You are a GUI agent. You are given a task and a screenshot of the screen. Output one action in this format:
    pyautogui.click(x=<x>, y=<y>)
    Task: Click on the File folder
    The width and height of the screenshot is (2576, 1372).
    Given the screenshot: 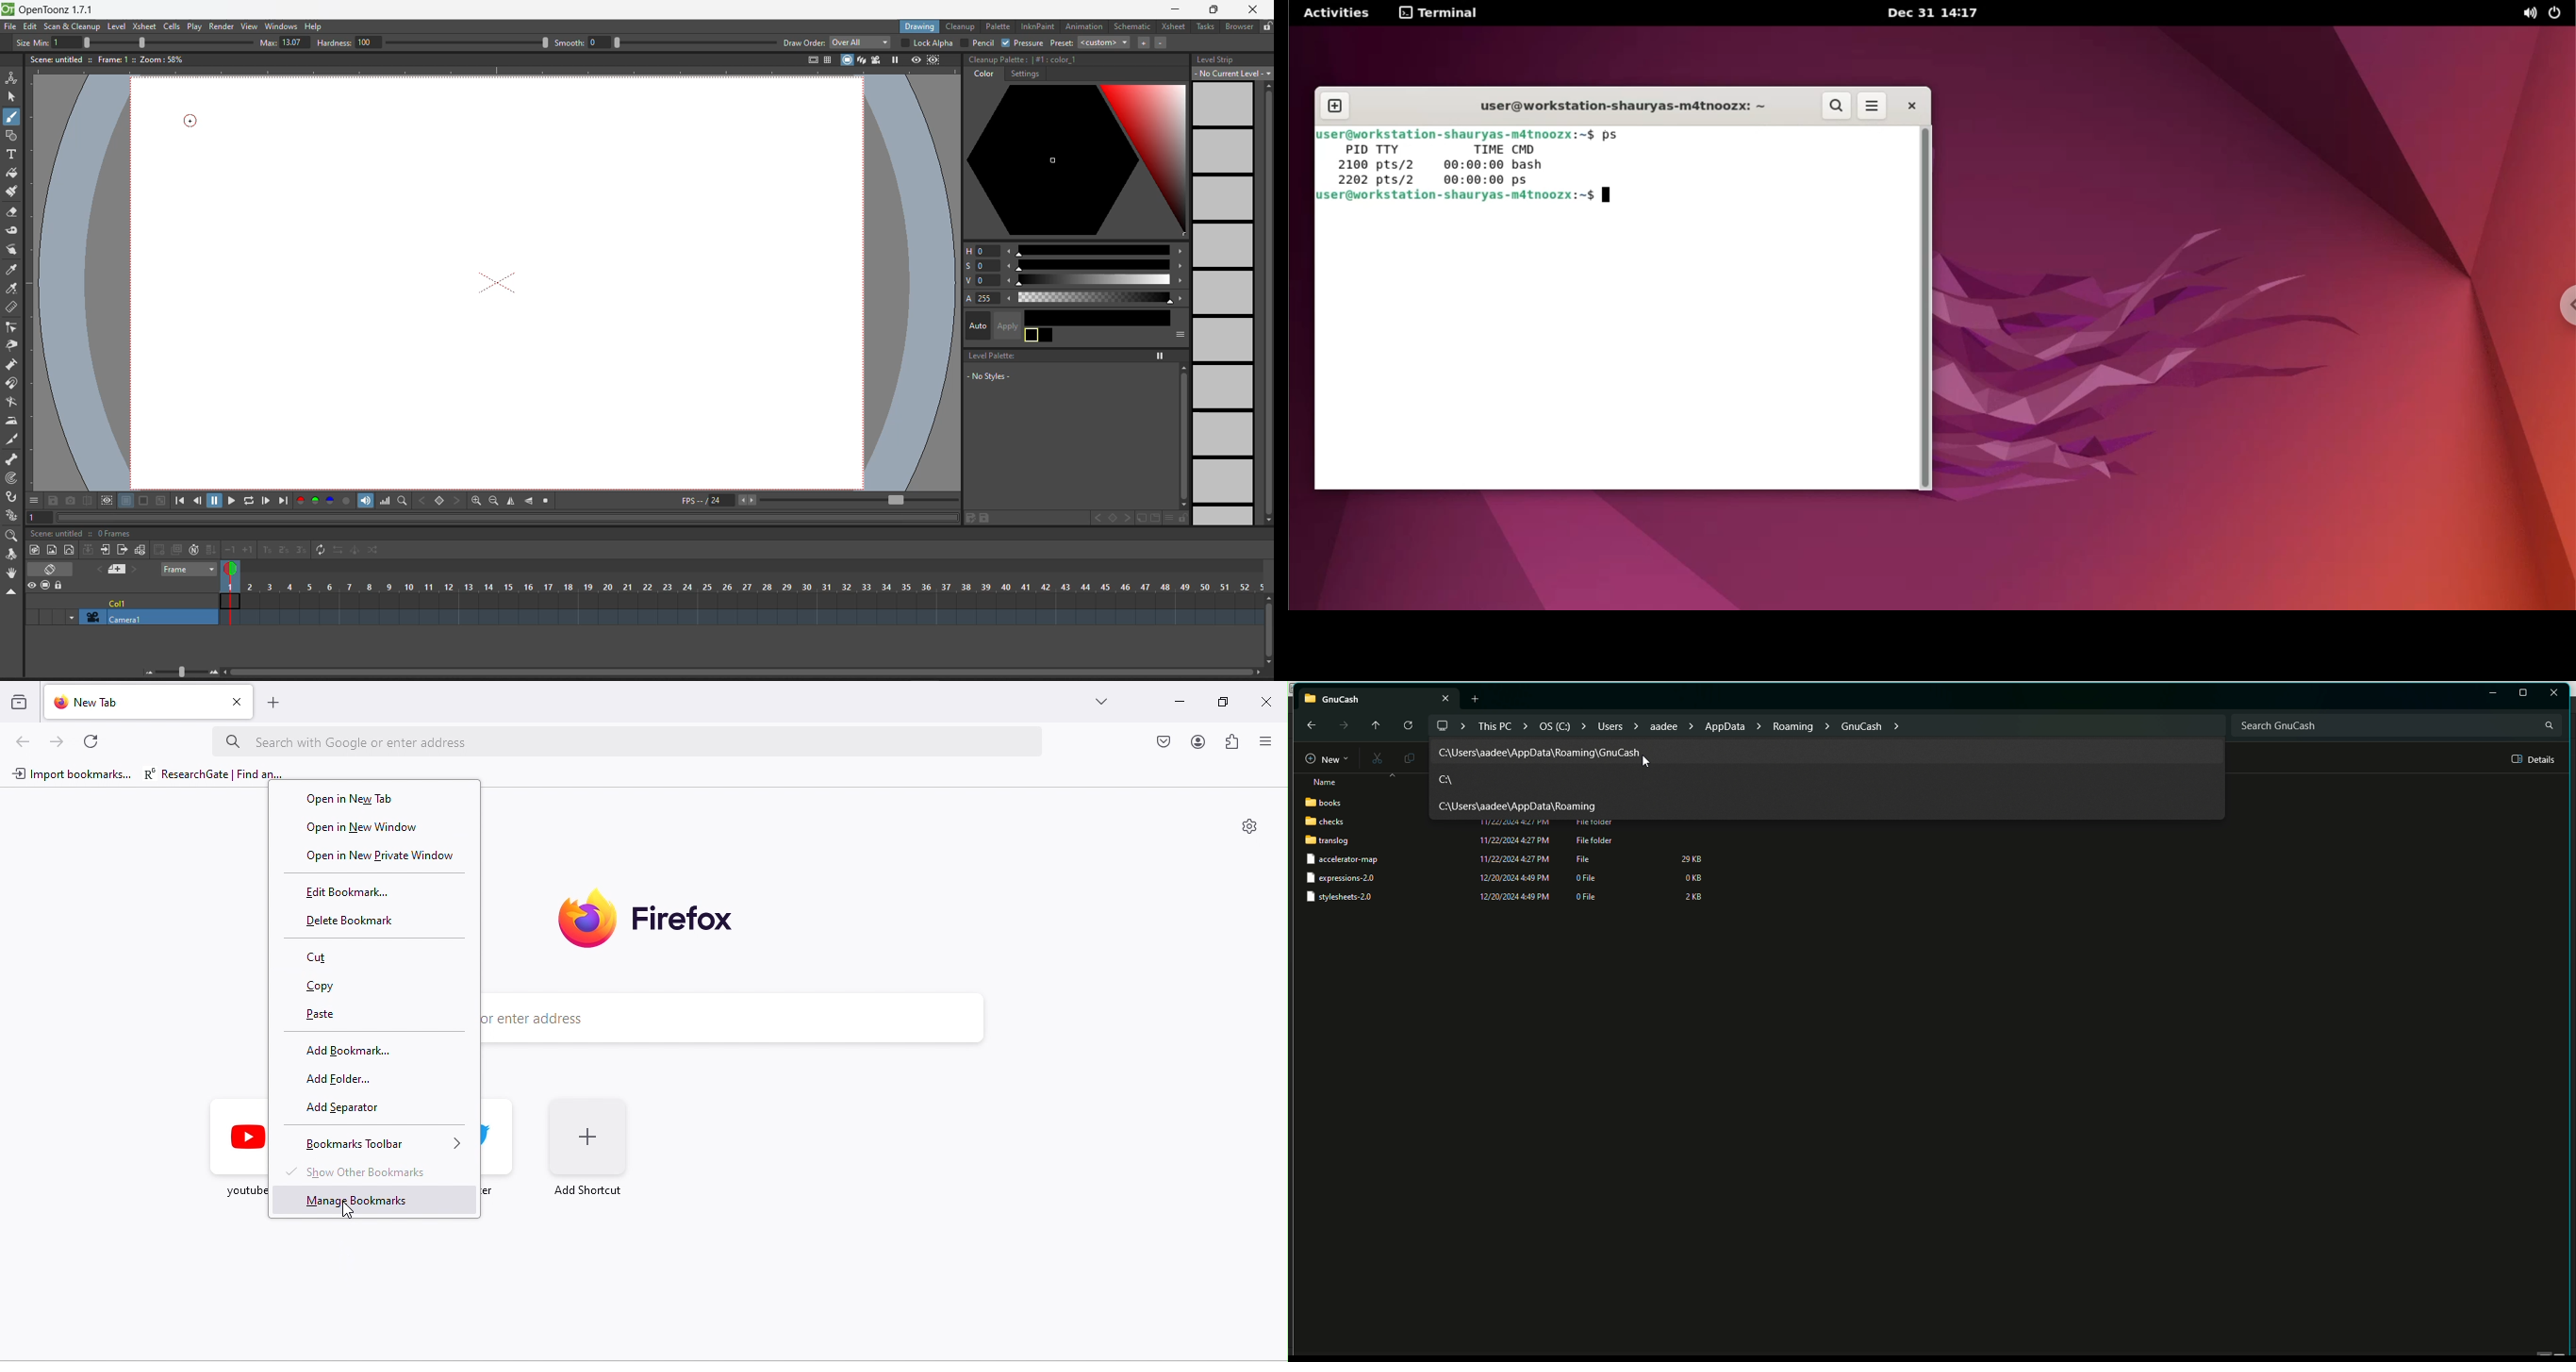 What is the action you would take?
    pyautogui.click(x=1595, y=833)
    